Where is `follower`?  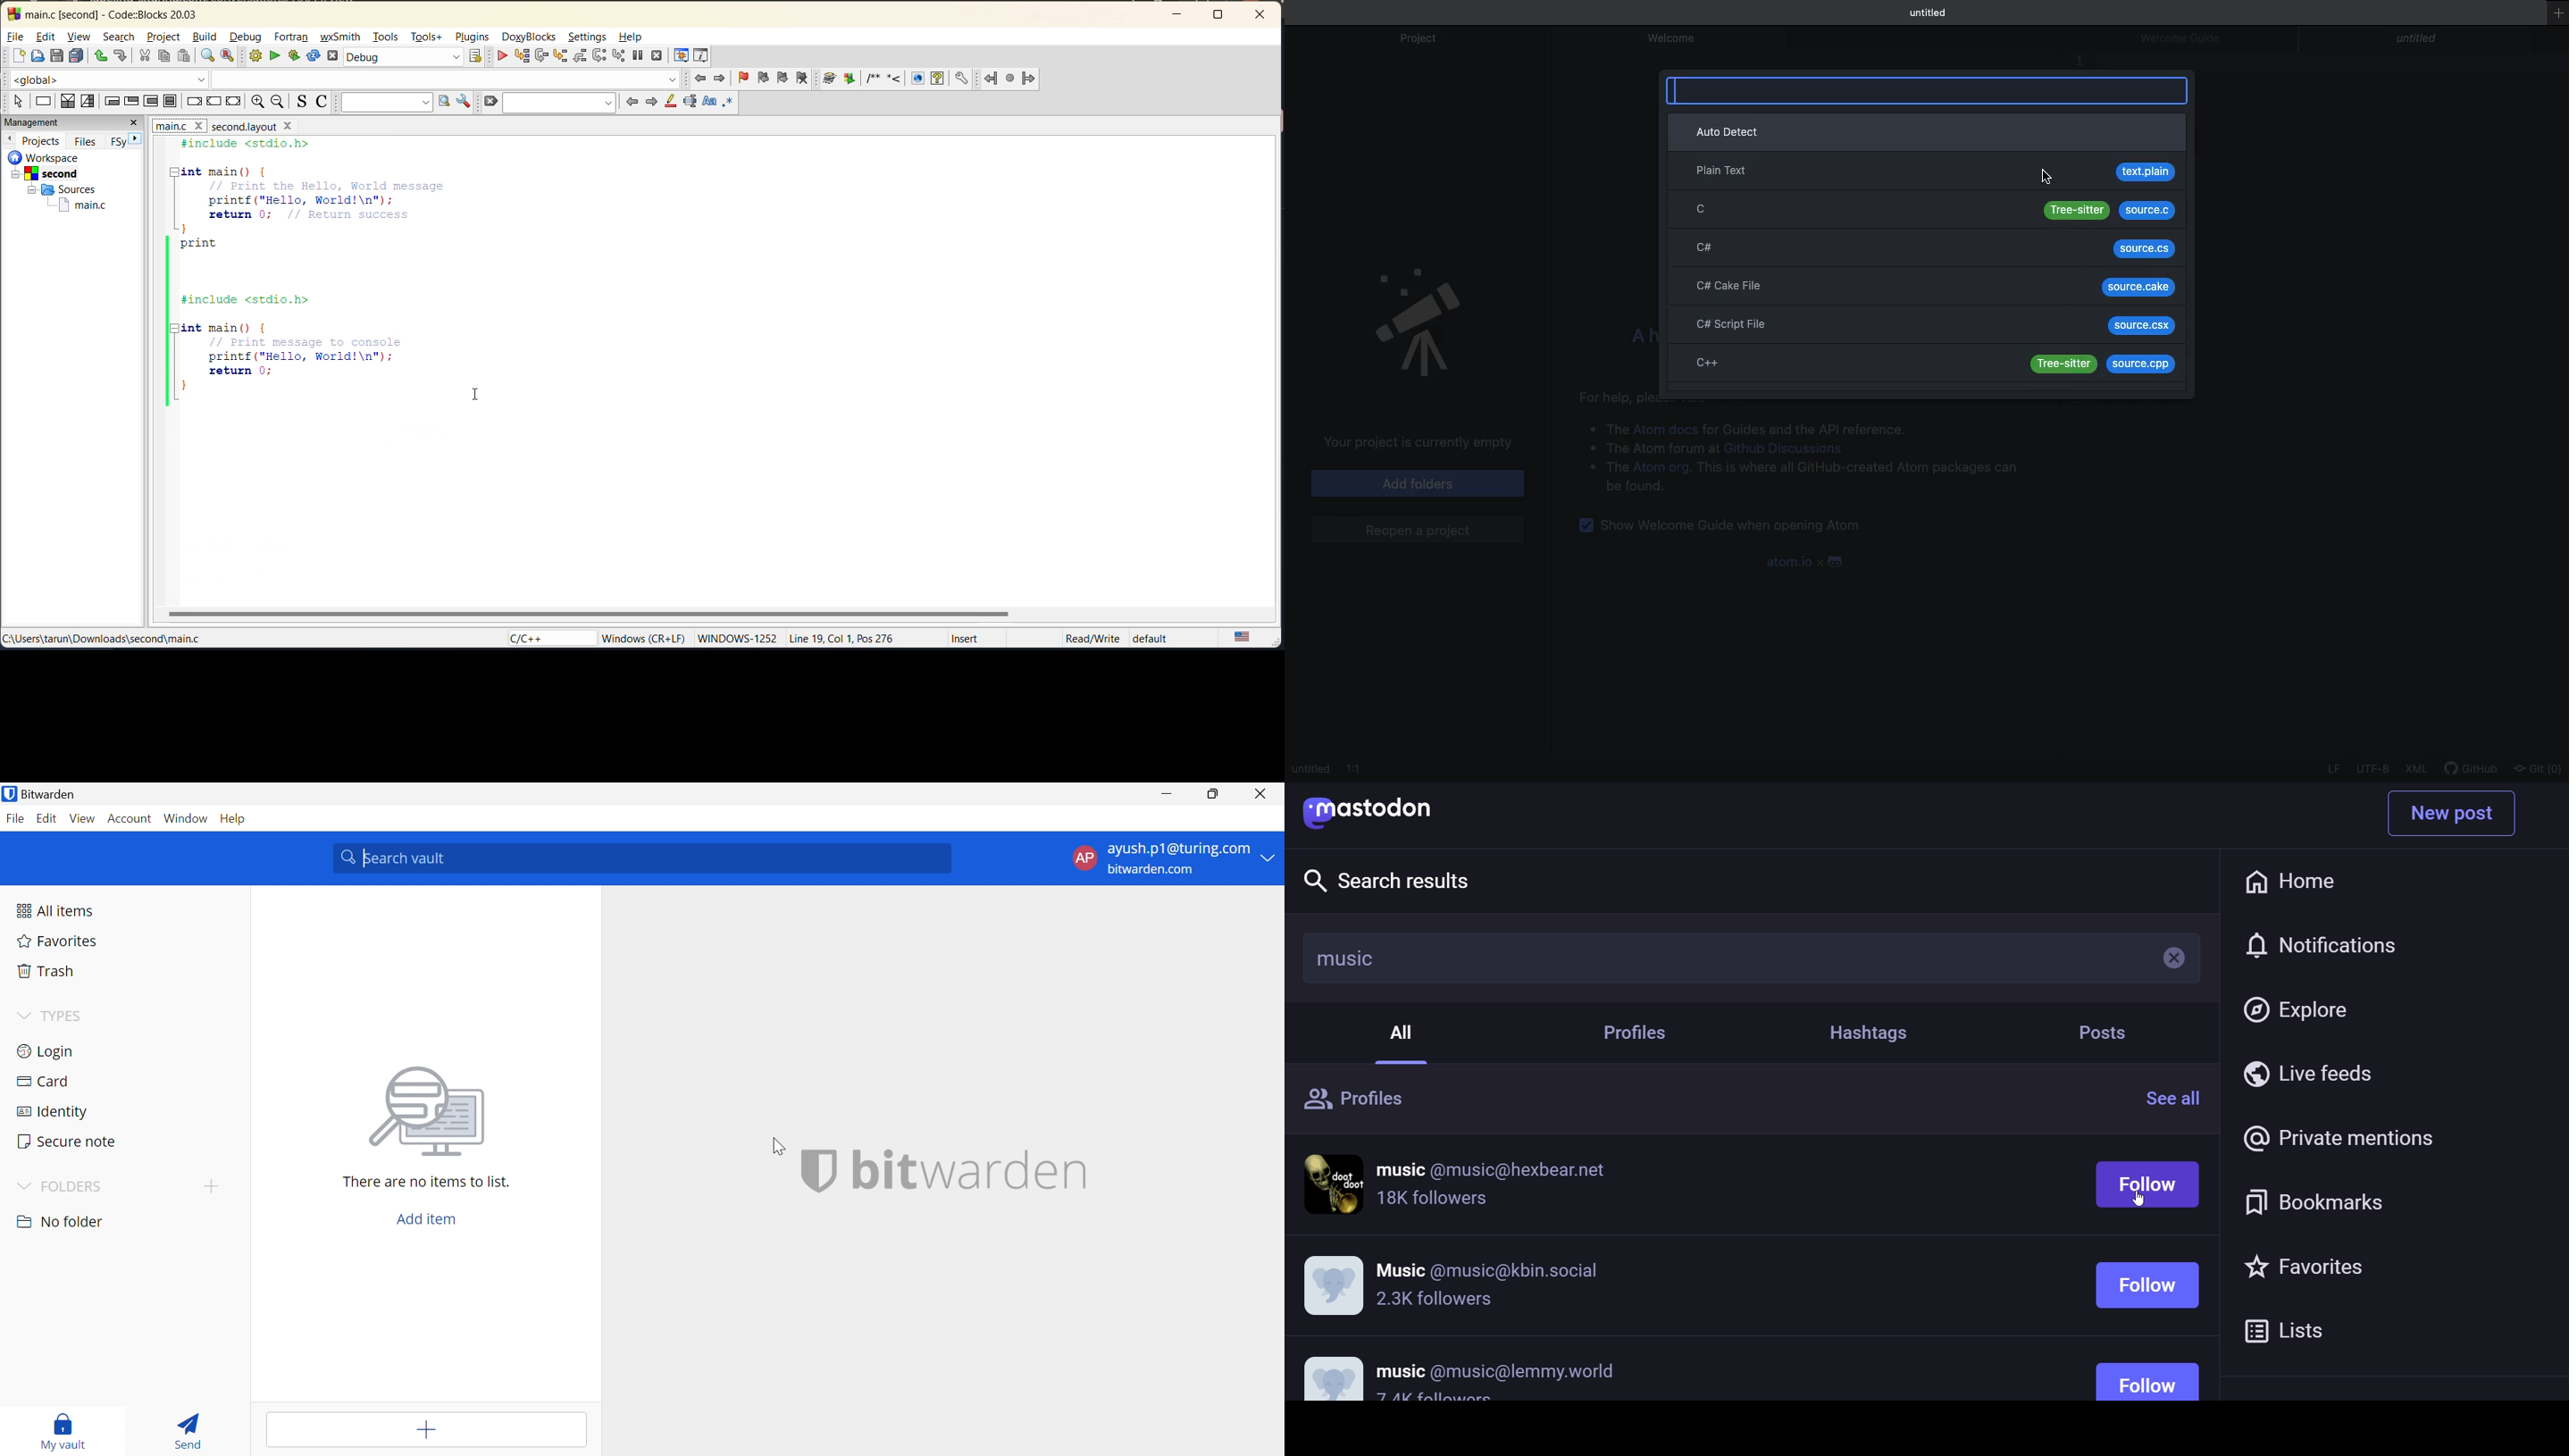 follower is located at coordinates (1435, 1397).